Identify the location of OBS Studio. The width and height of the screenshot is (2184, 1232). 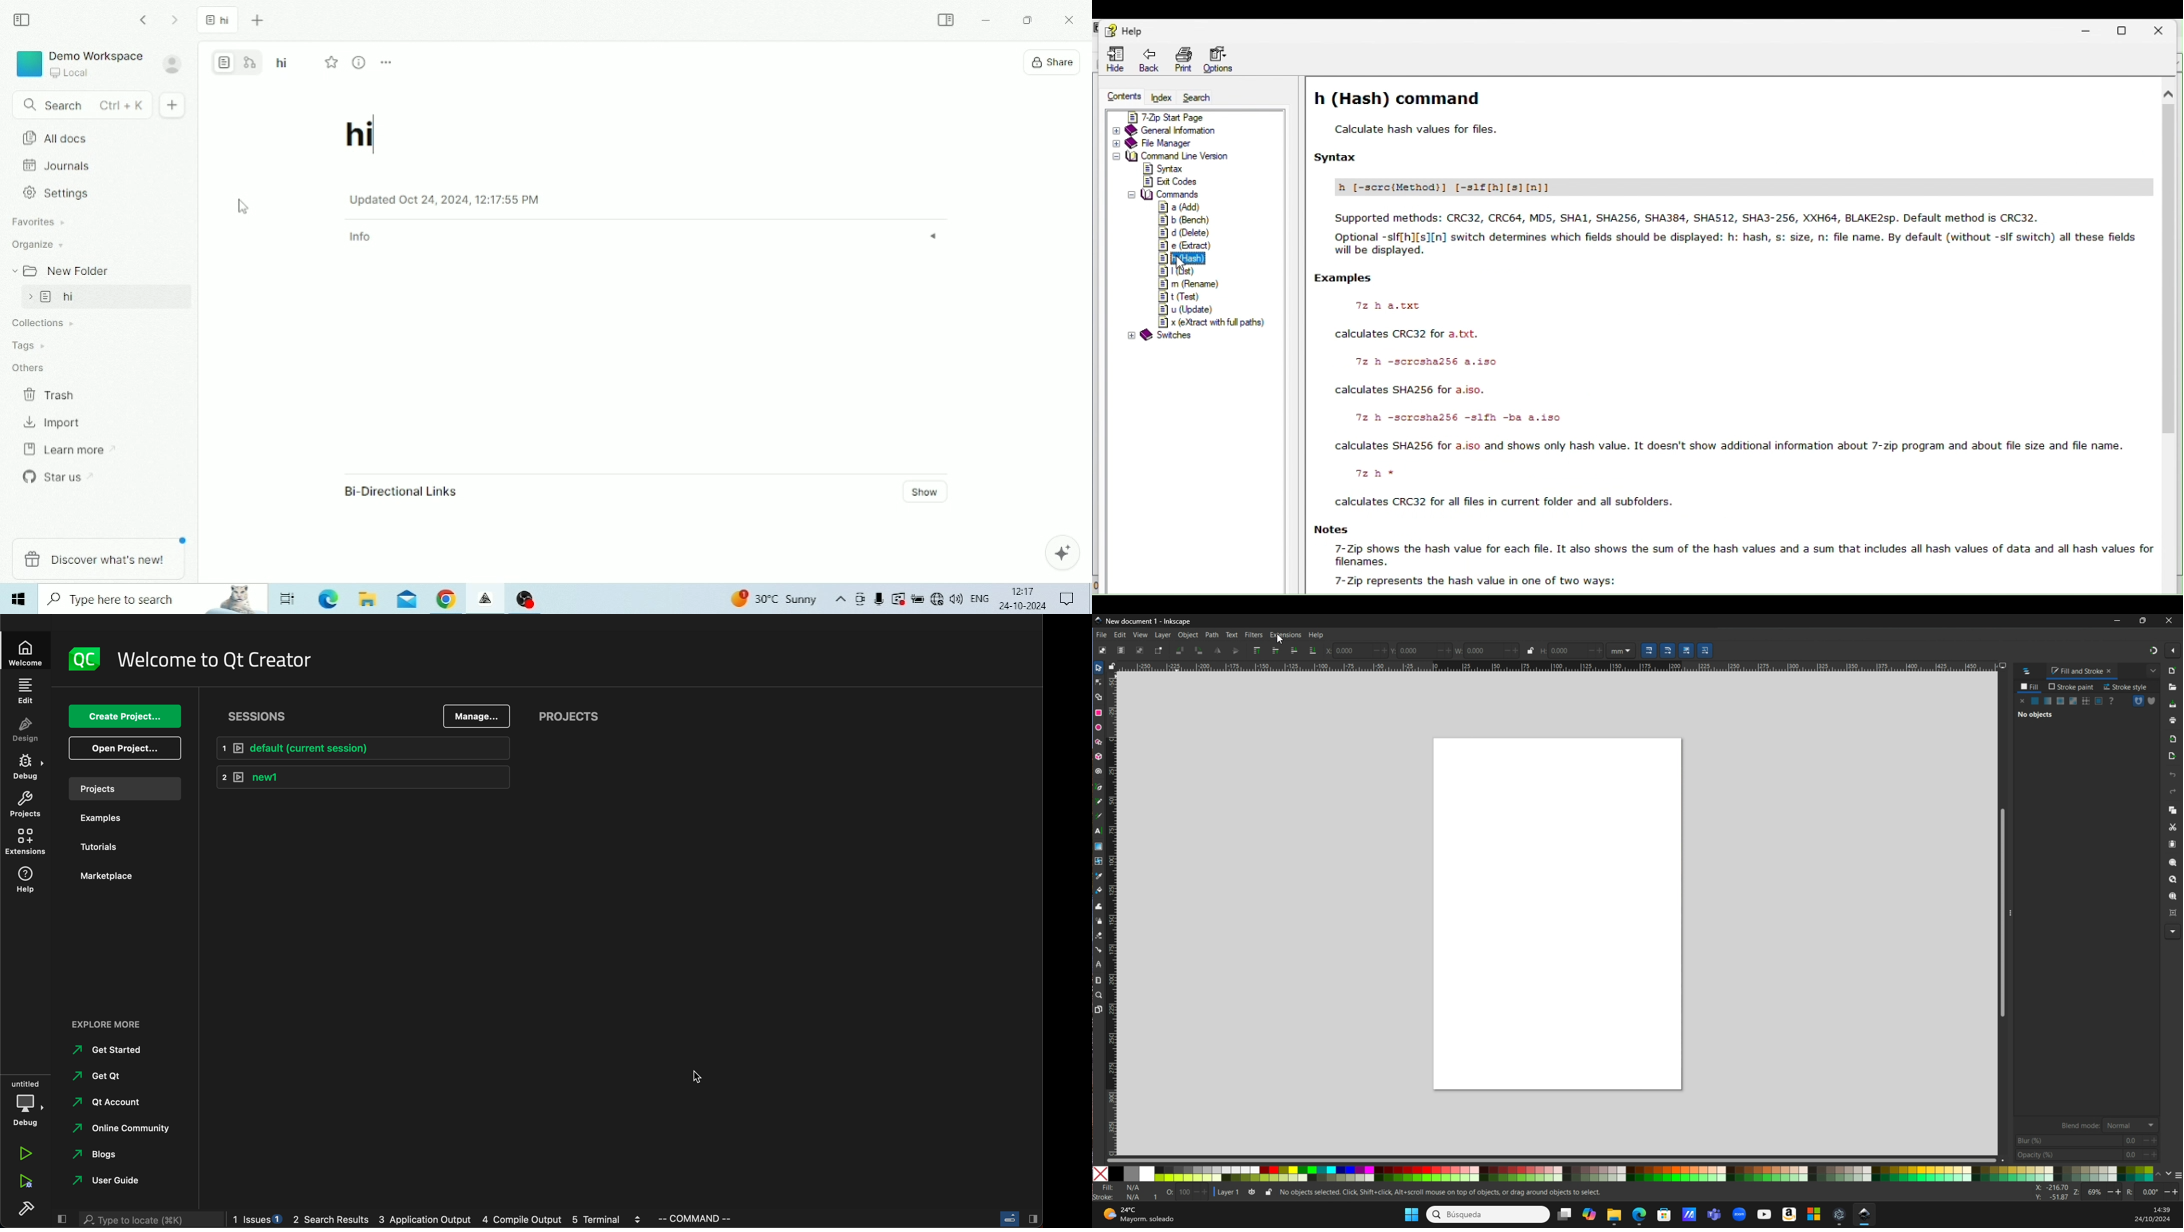
(526, 598).